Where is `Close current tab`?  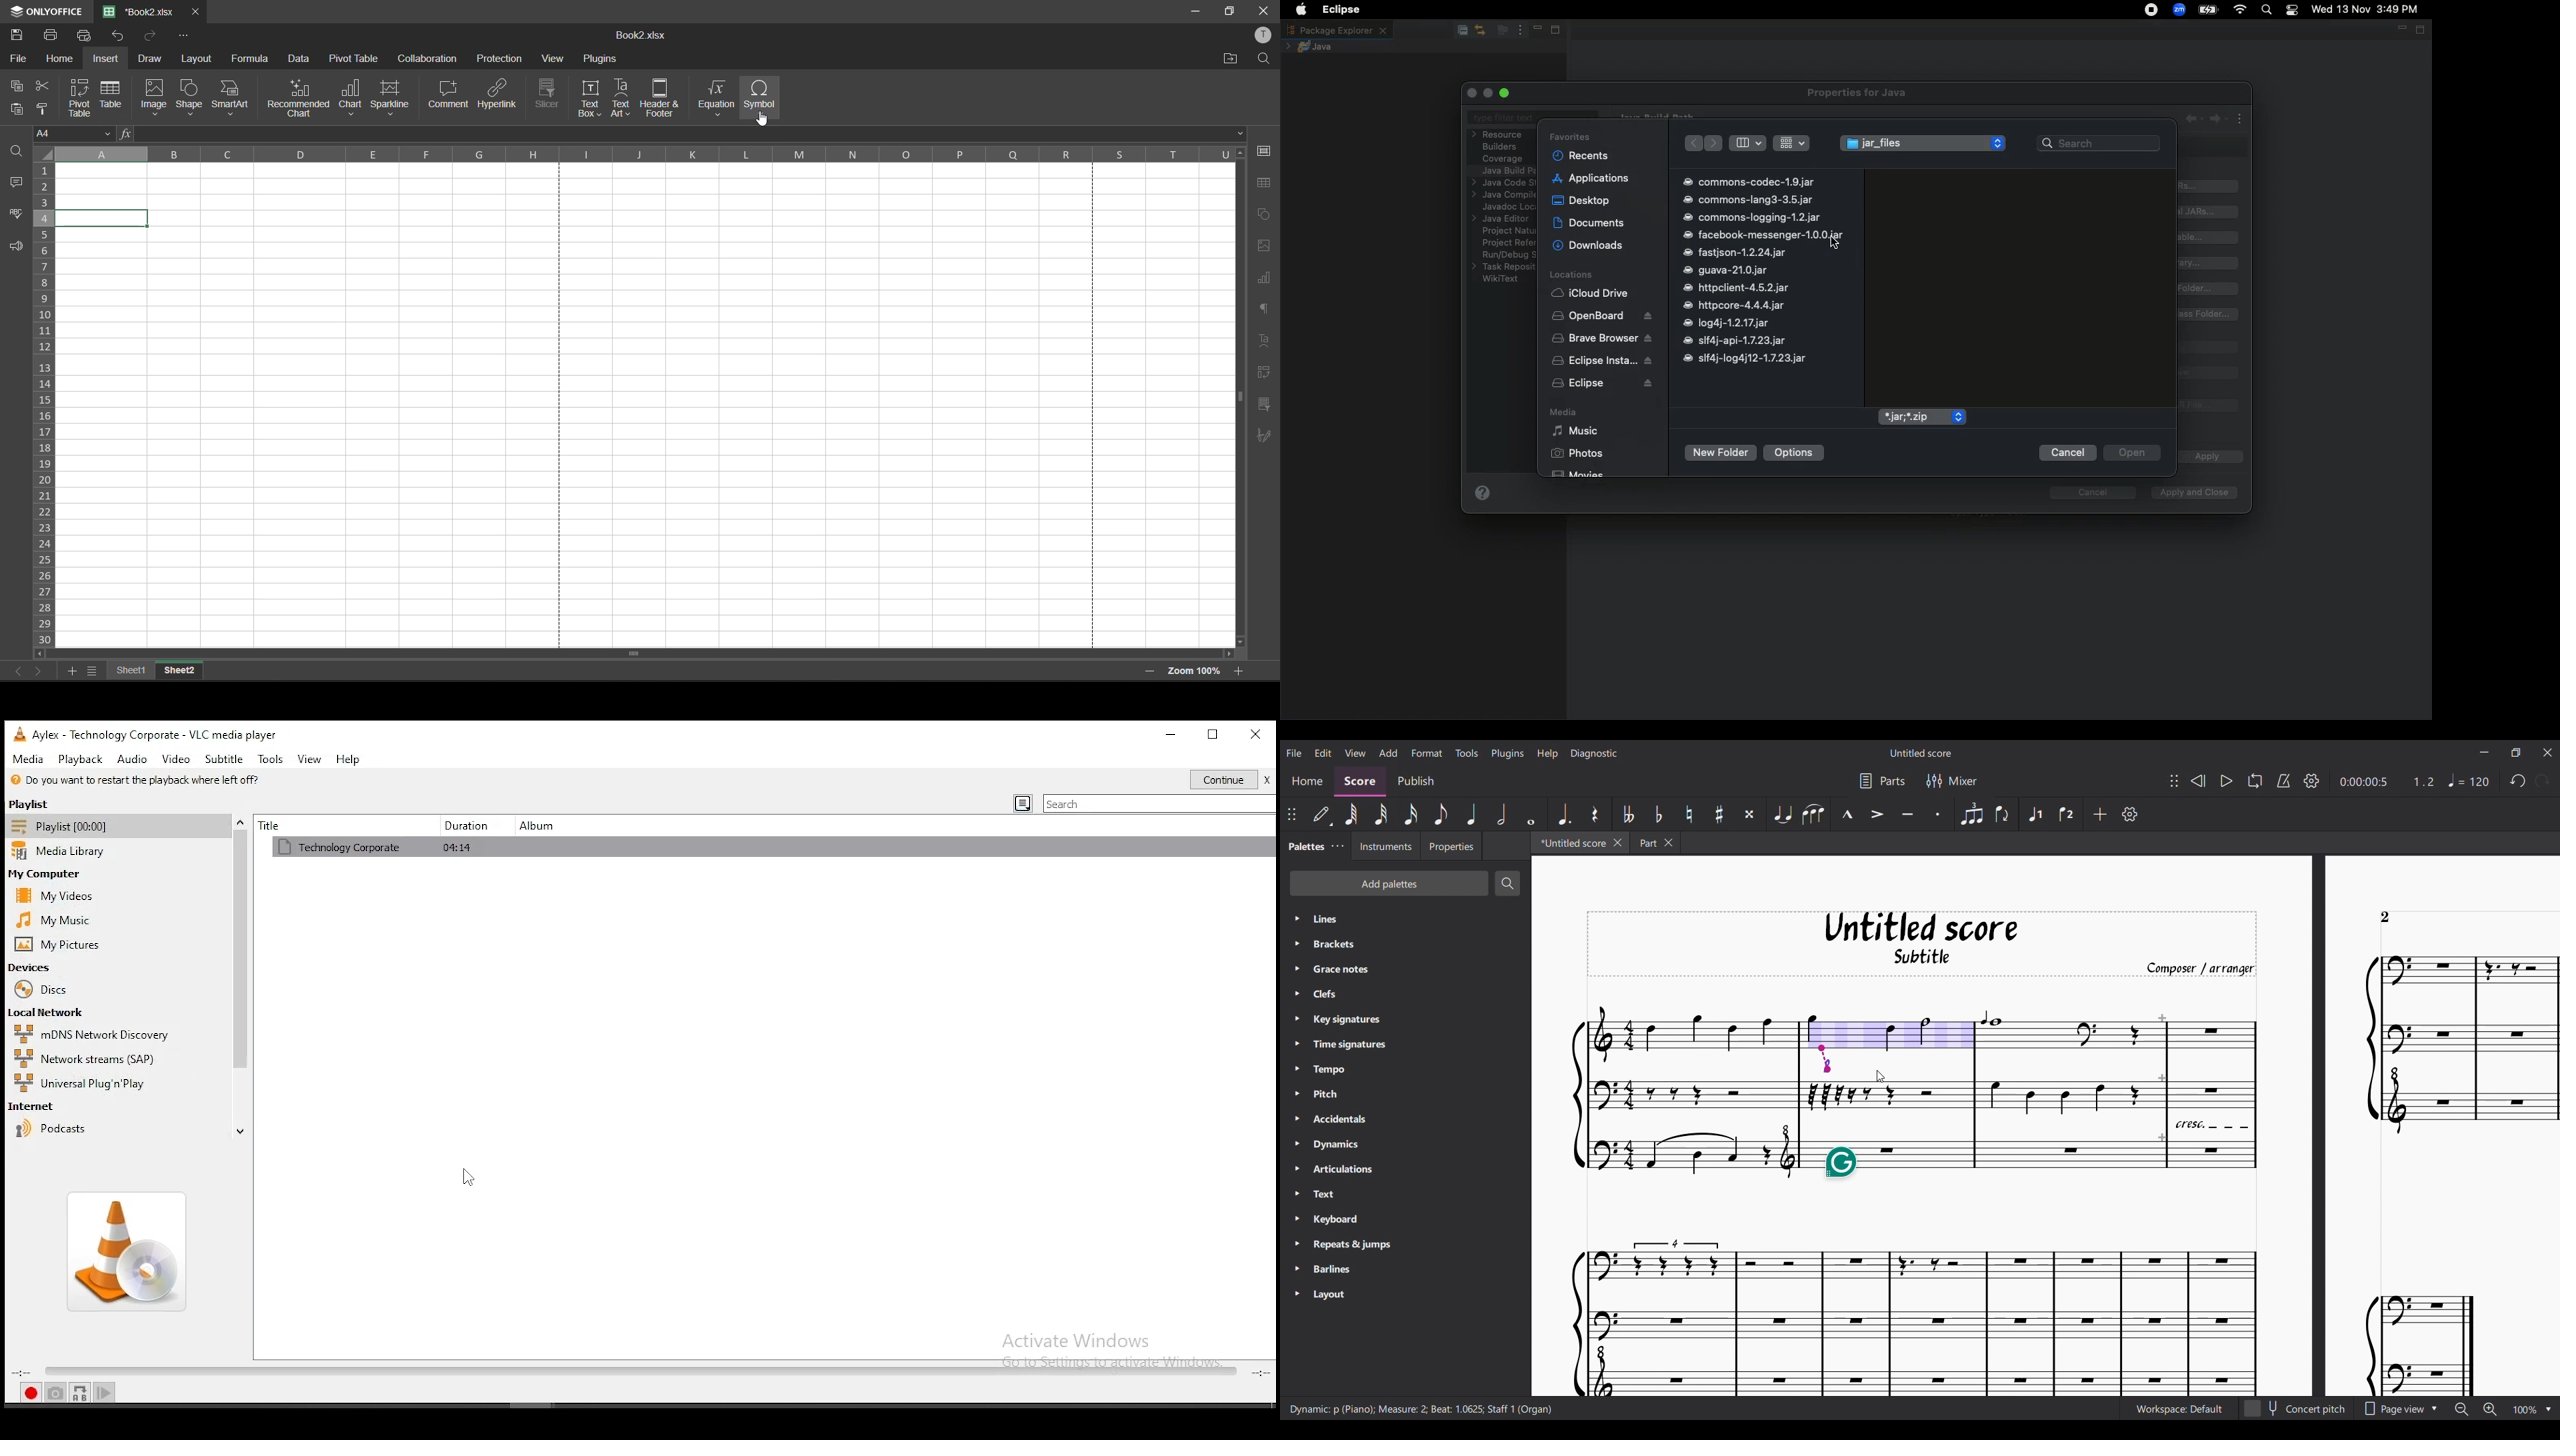 Close current tab is located at coordinates (1617, 843).